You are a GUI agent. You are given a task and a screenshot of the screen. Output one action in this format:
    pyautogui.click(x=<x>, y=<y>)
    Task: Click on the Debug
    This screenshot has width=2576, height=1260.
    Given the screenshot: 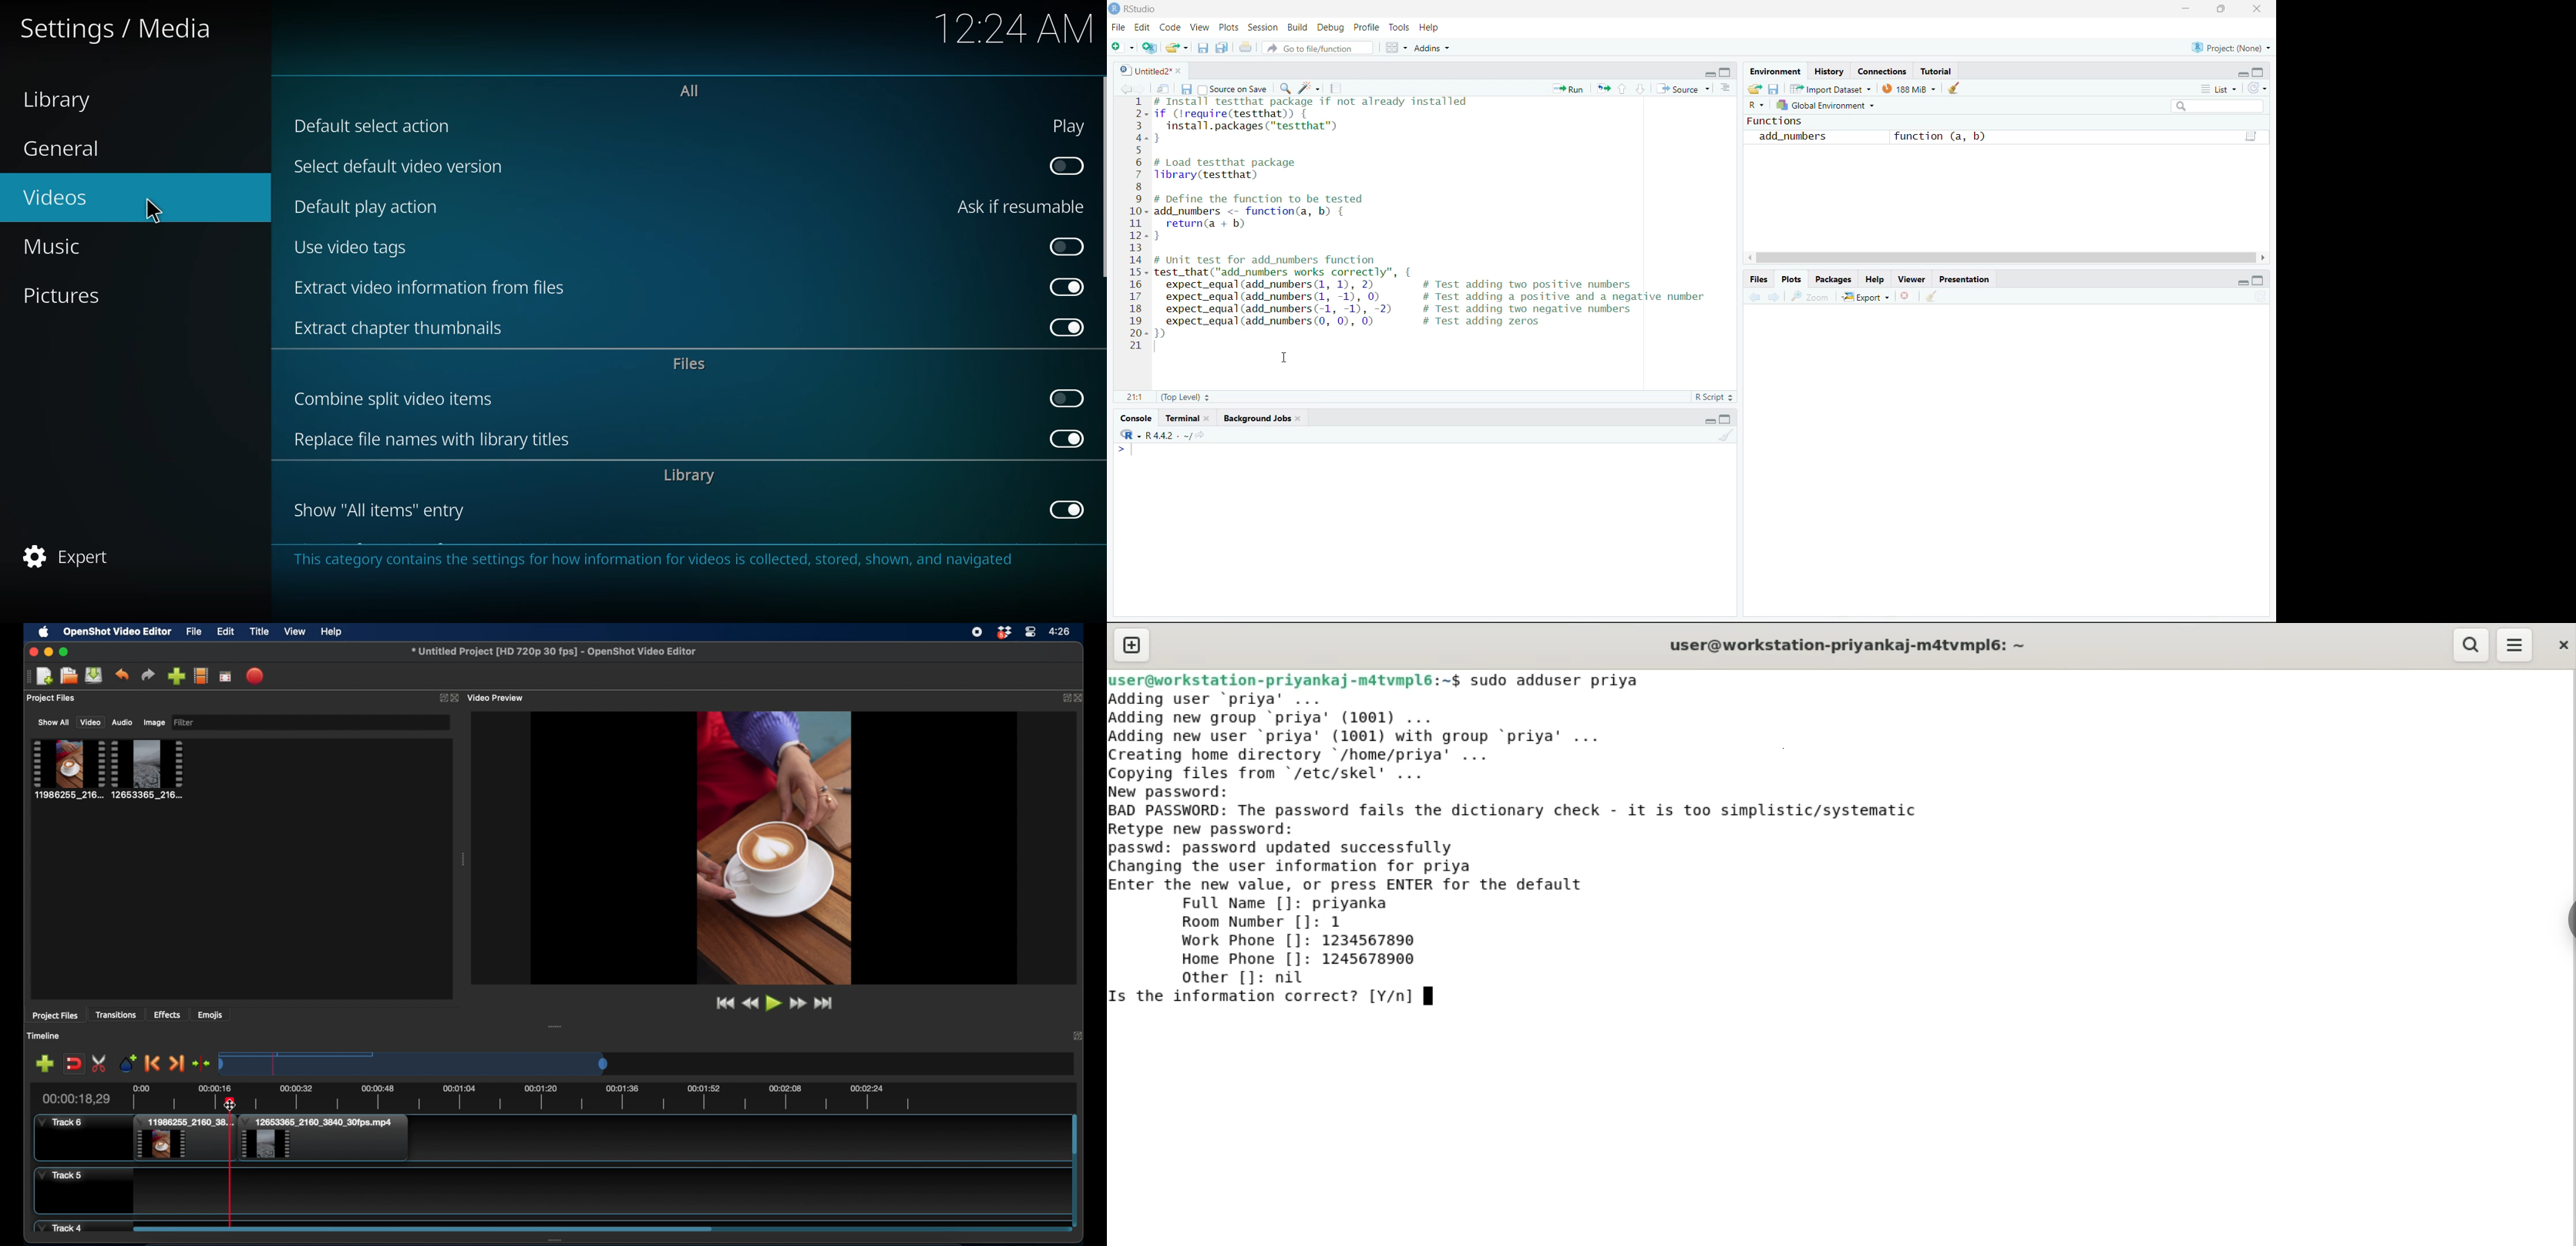 What is the action you would take?
    pyautogui.click(x=1331, y=27)
    